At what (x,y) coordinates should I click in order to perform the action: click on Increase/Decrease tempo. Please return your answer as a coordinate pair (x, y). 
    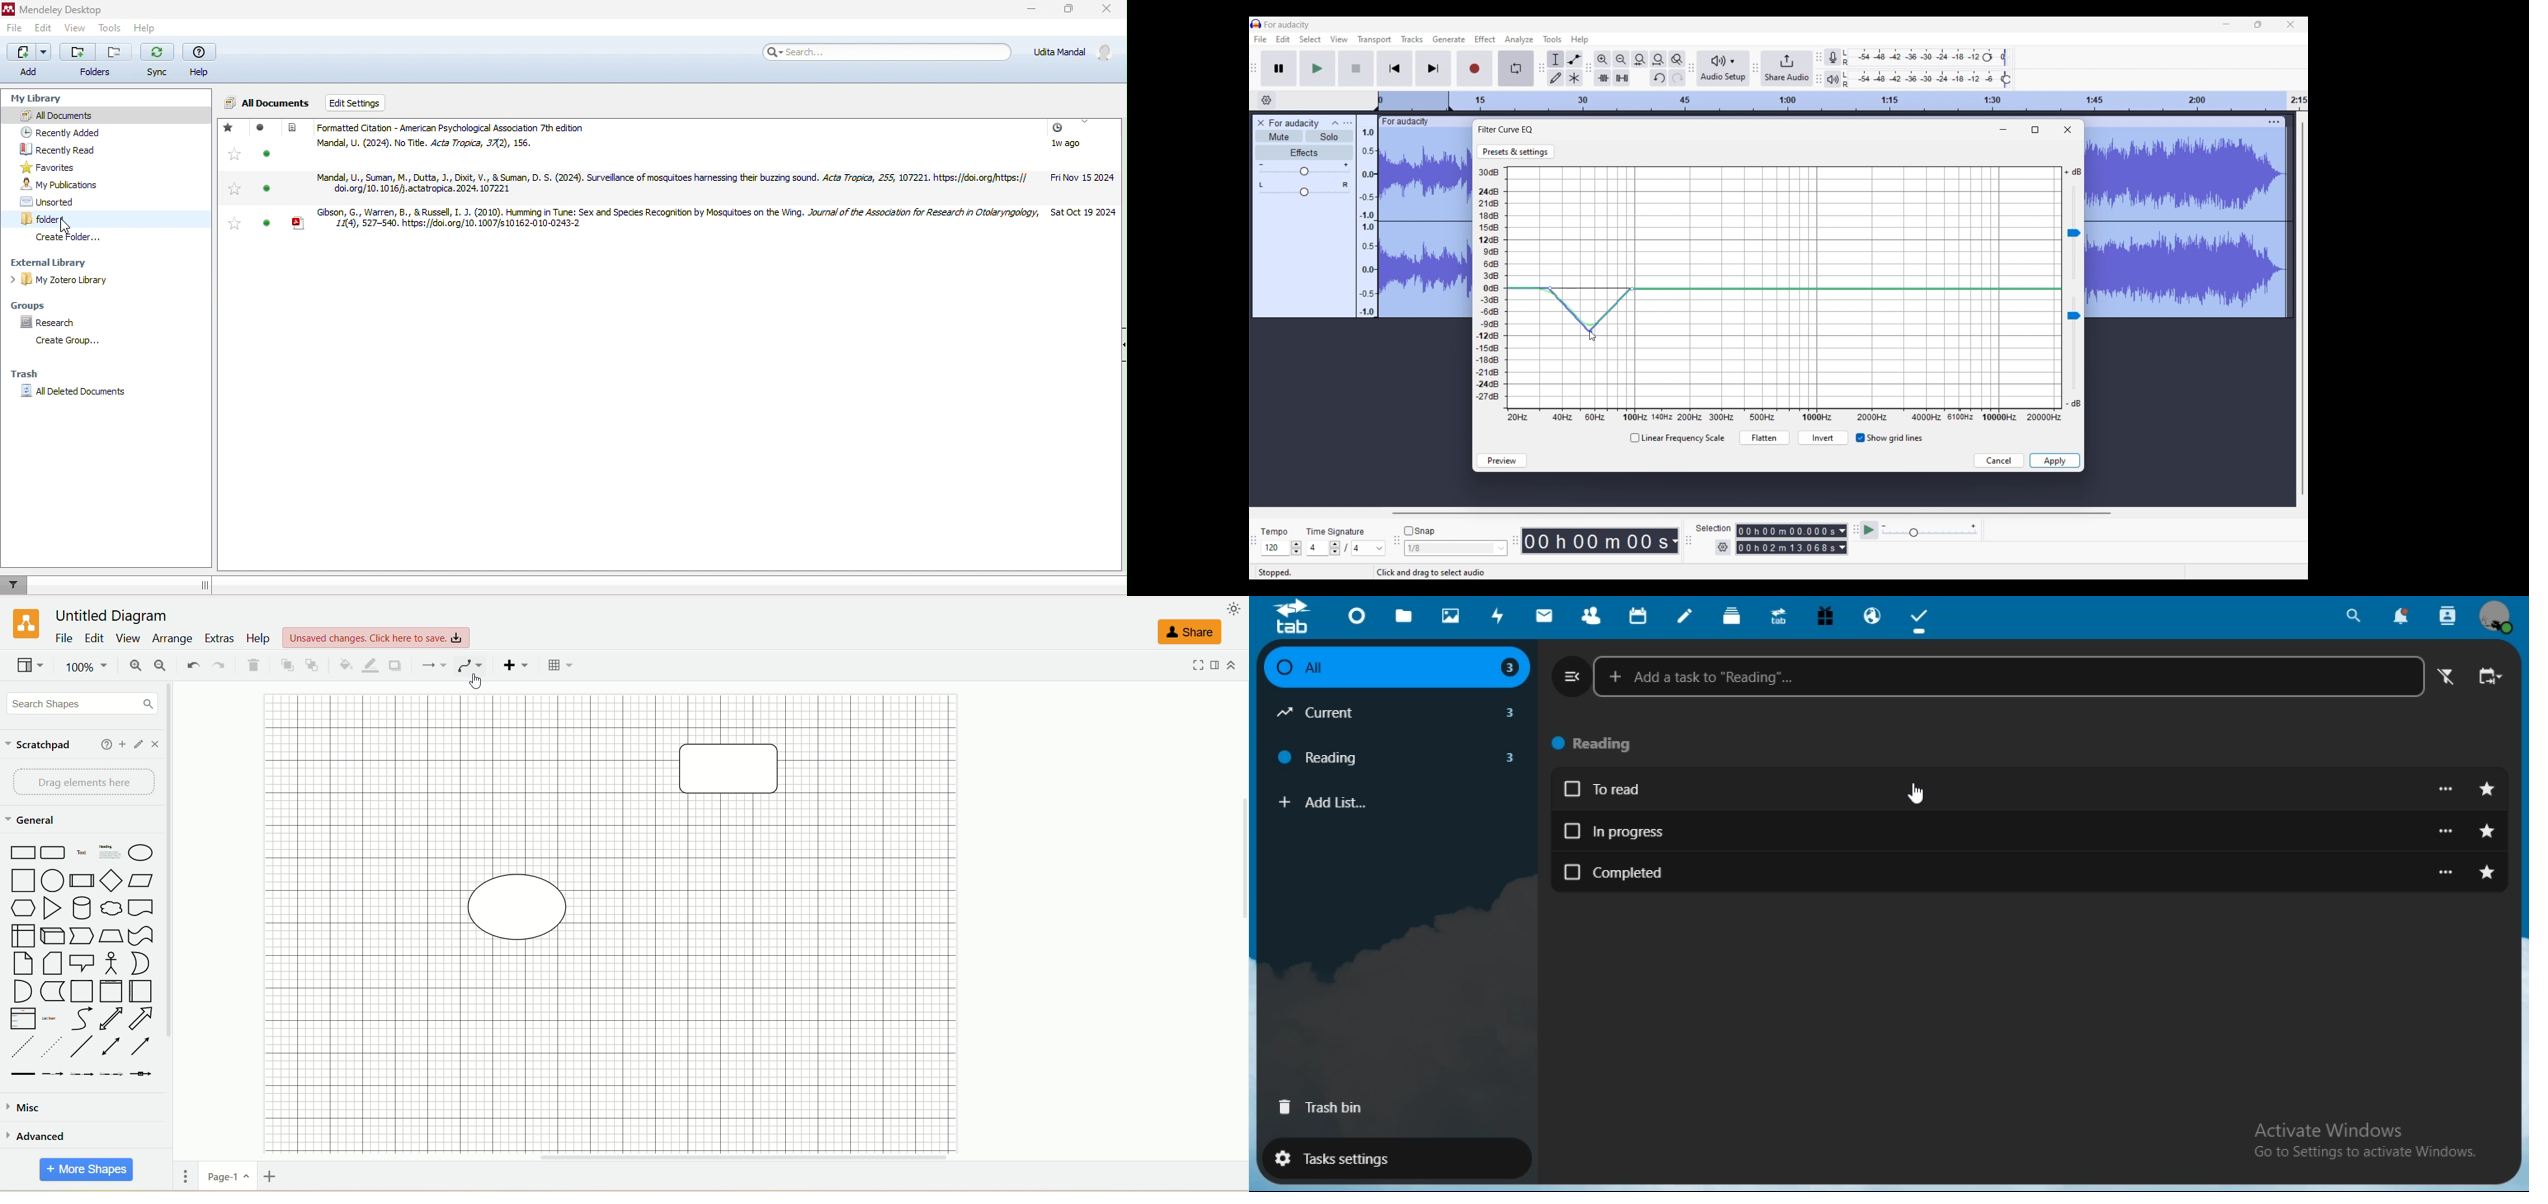
    Looking at the image, I should click on (1296, 548).